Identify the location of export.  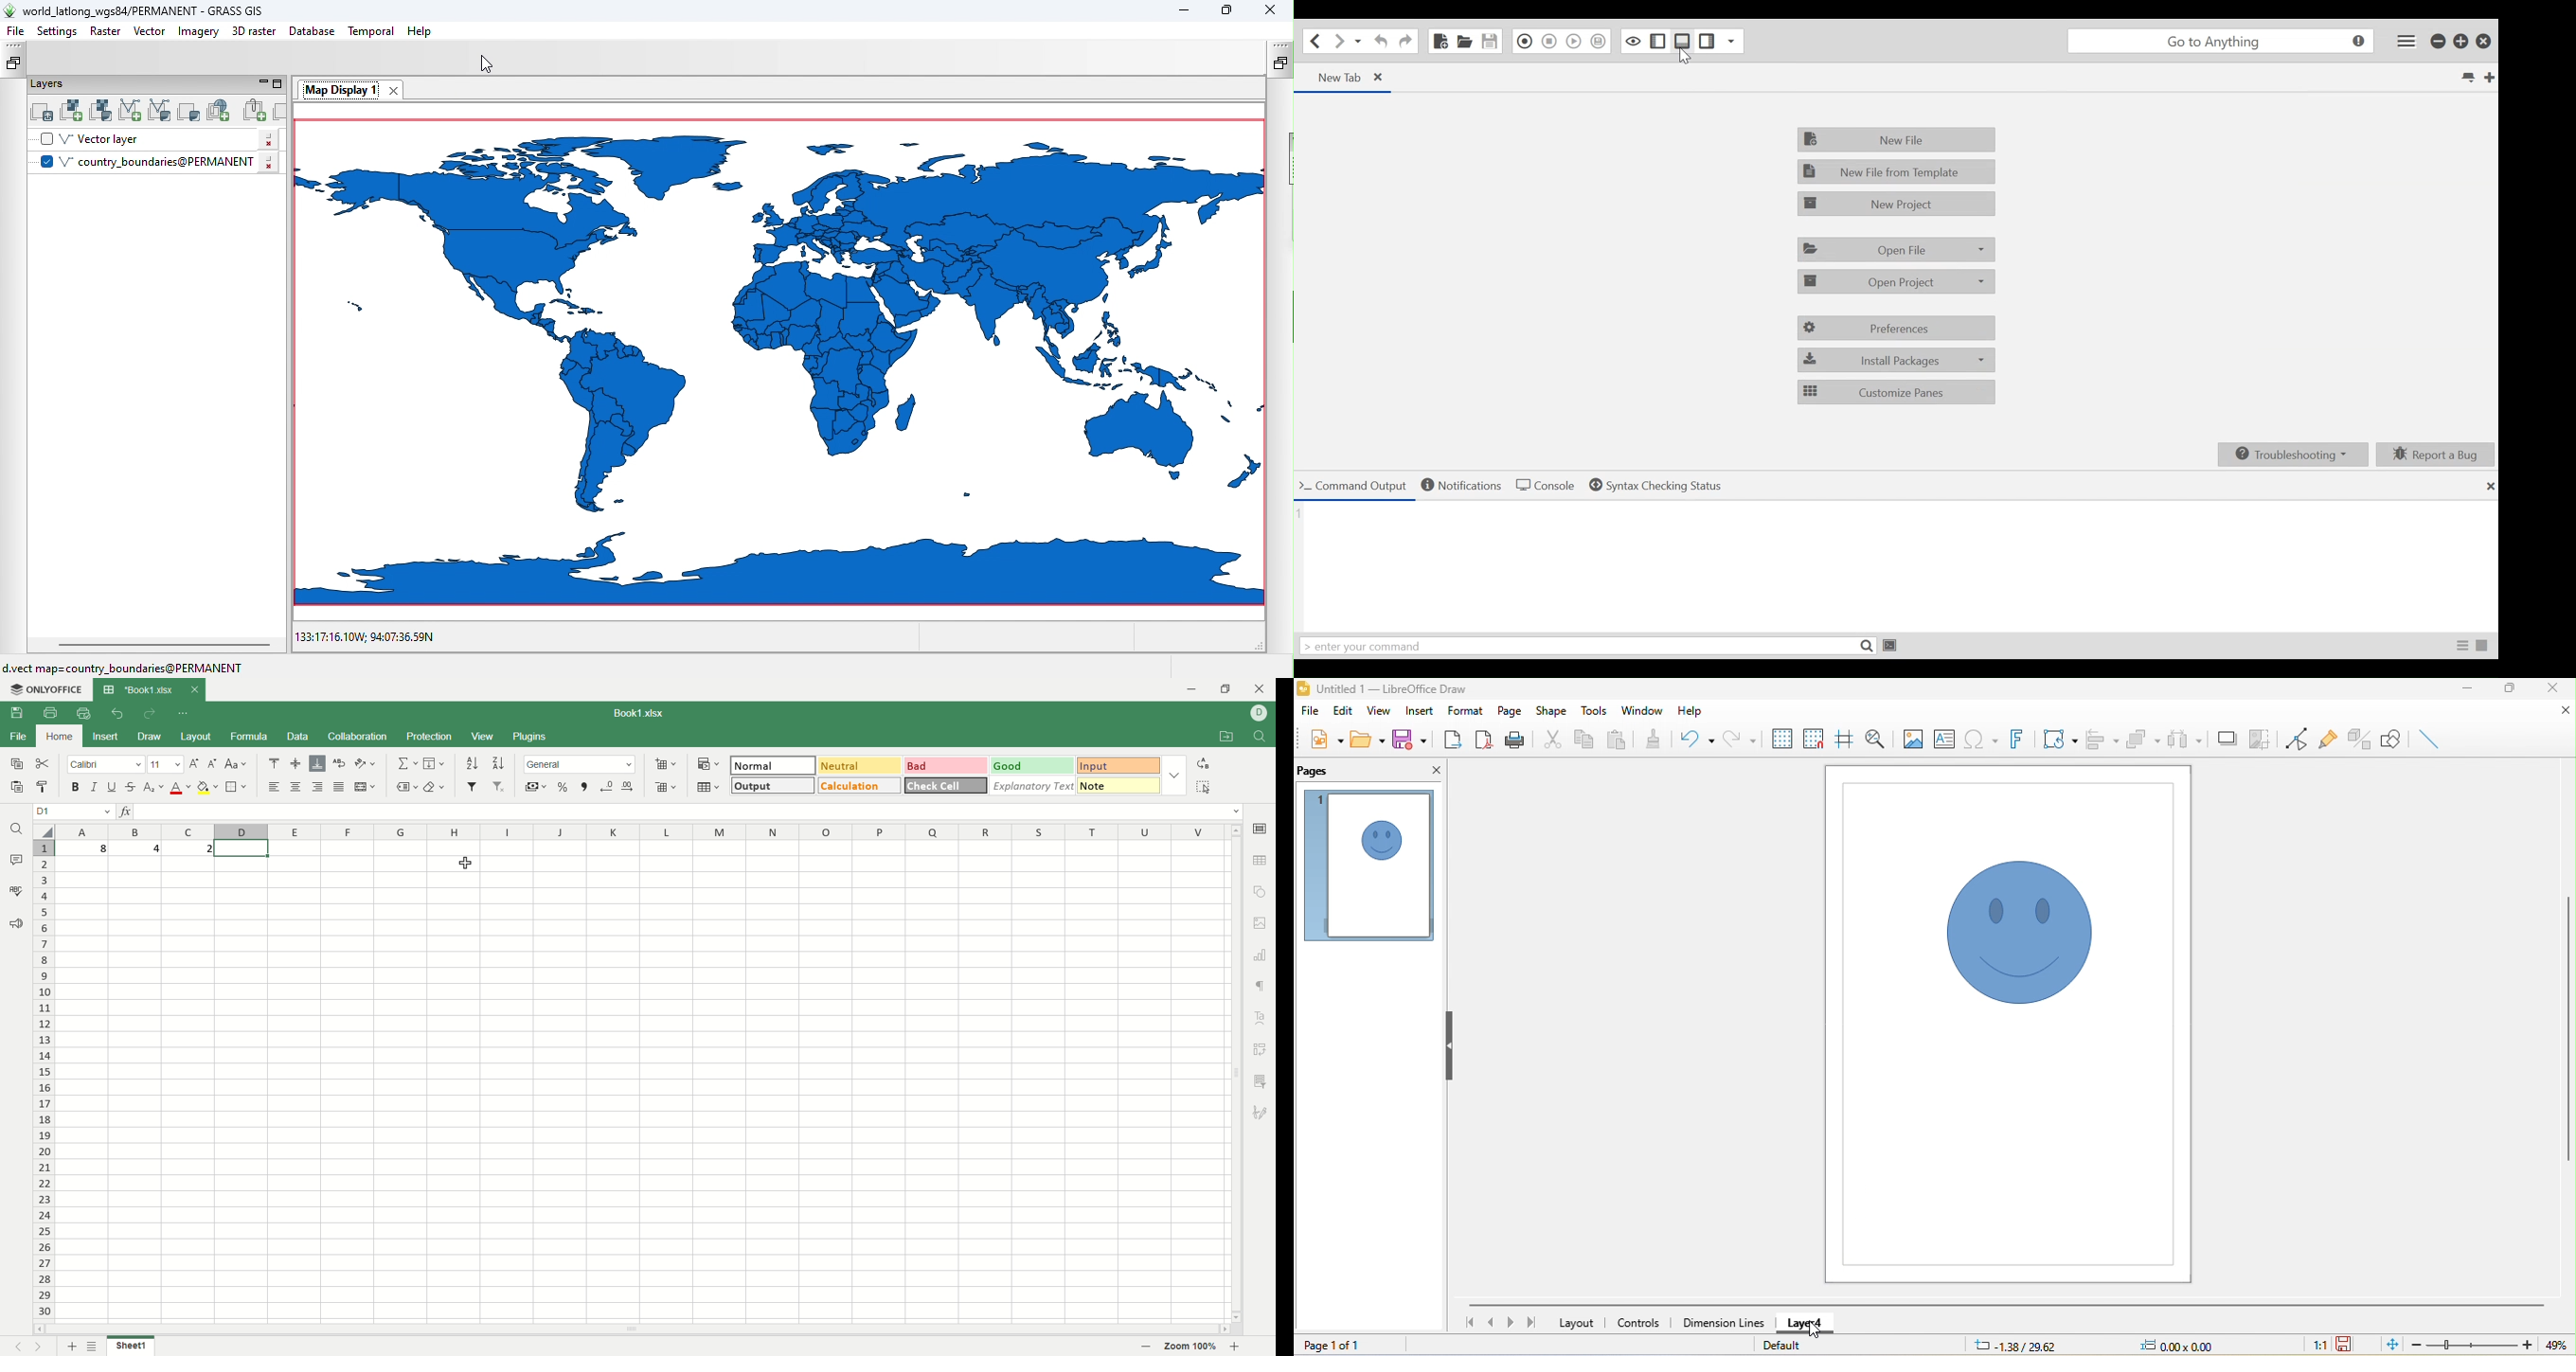
(1451, 737).